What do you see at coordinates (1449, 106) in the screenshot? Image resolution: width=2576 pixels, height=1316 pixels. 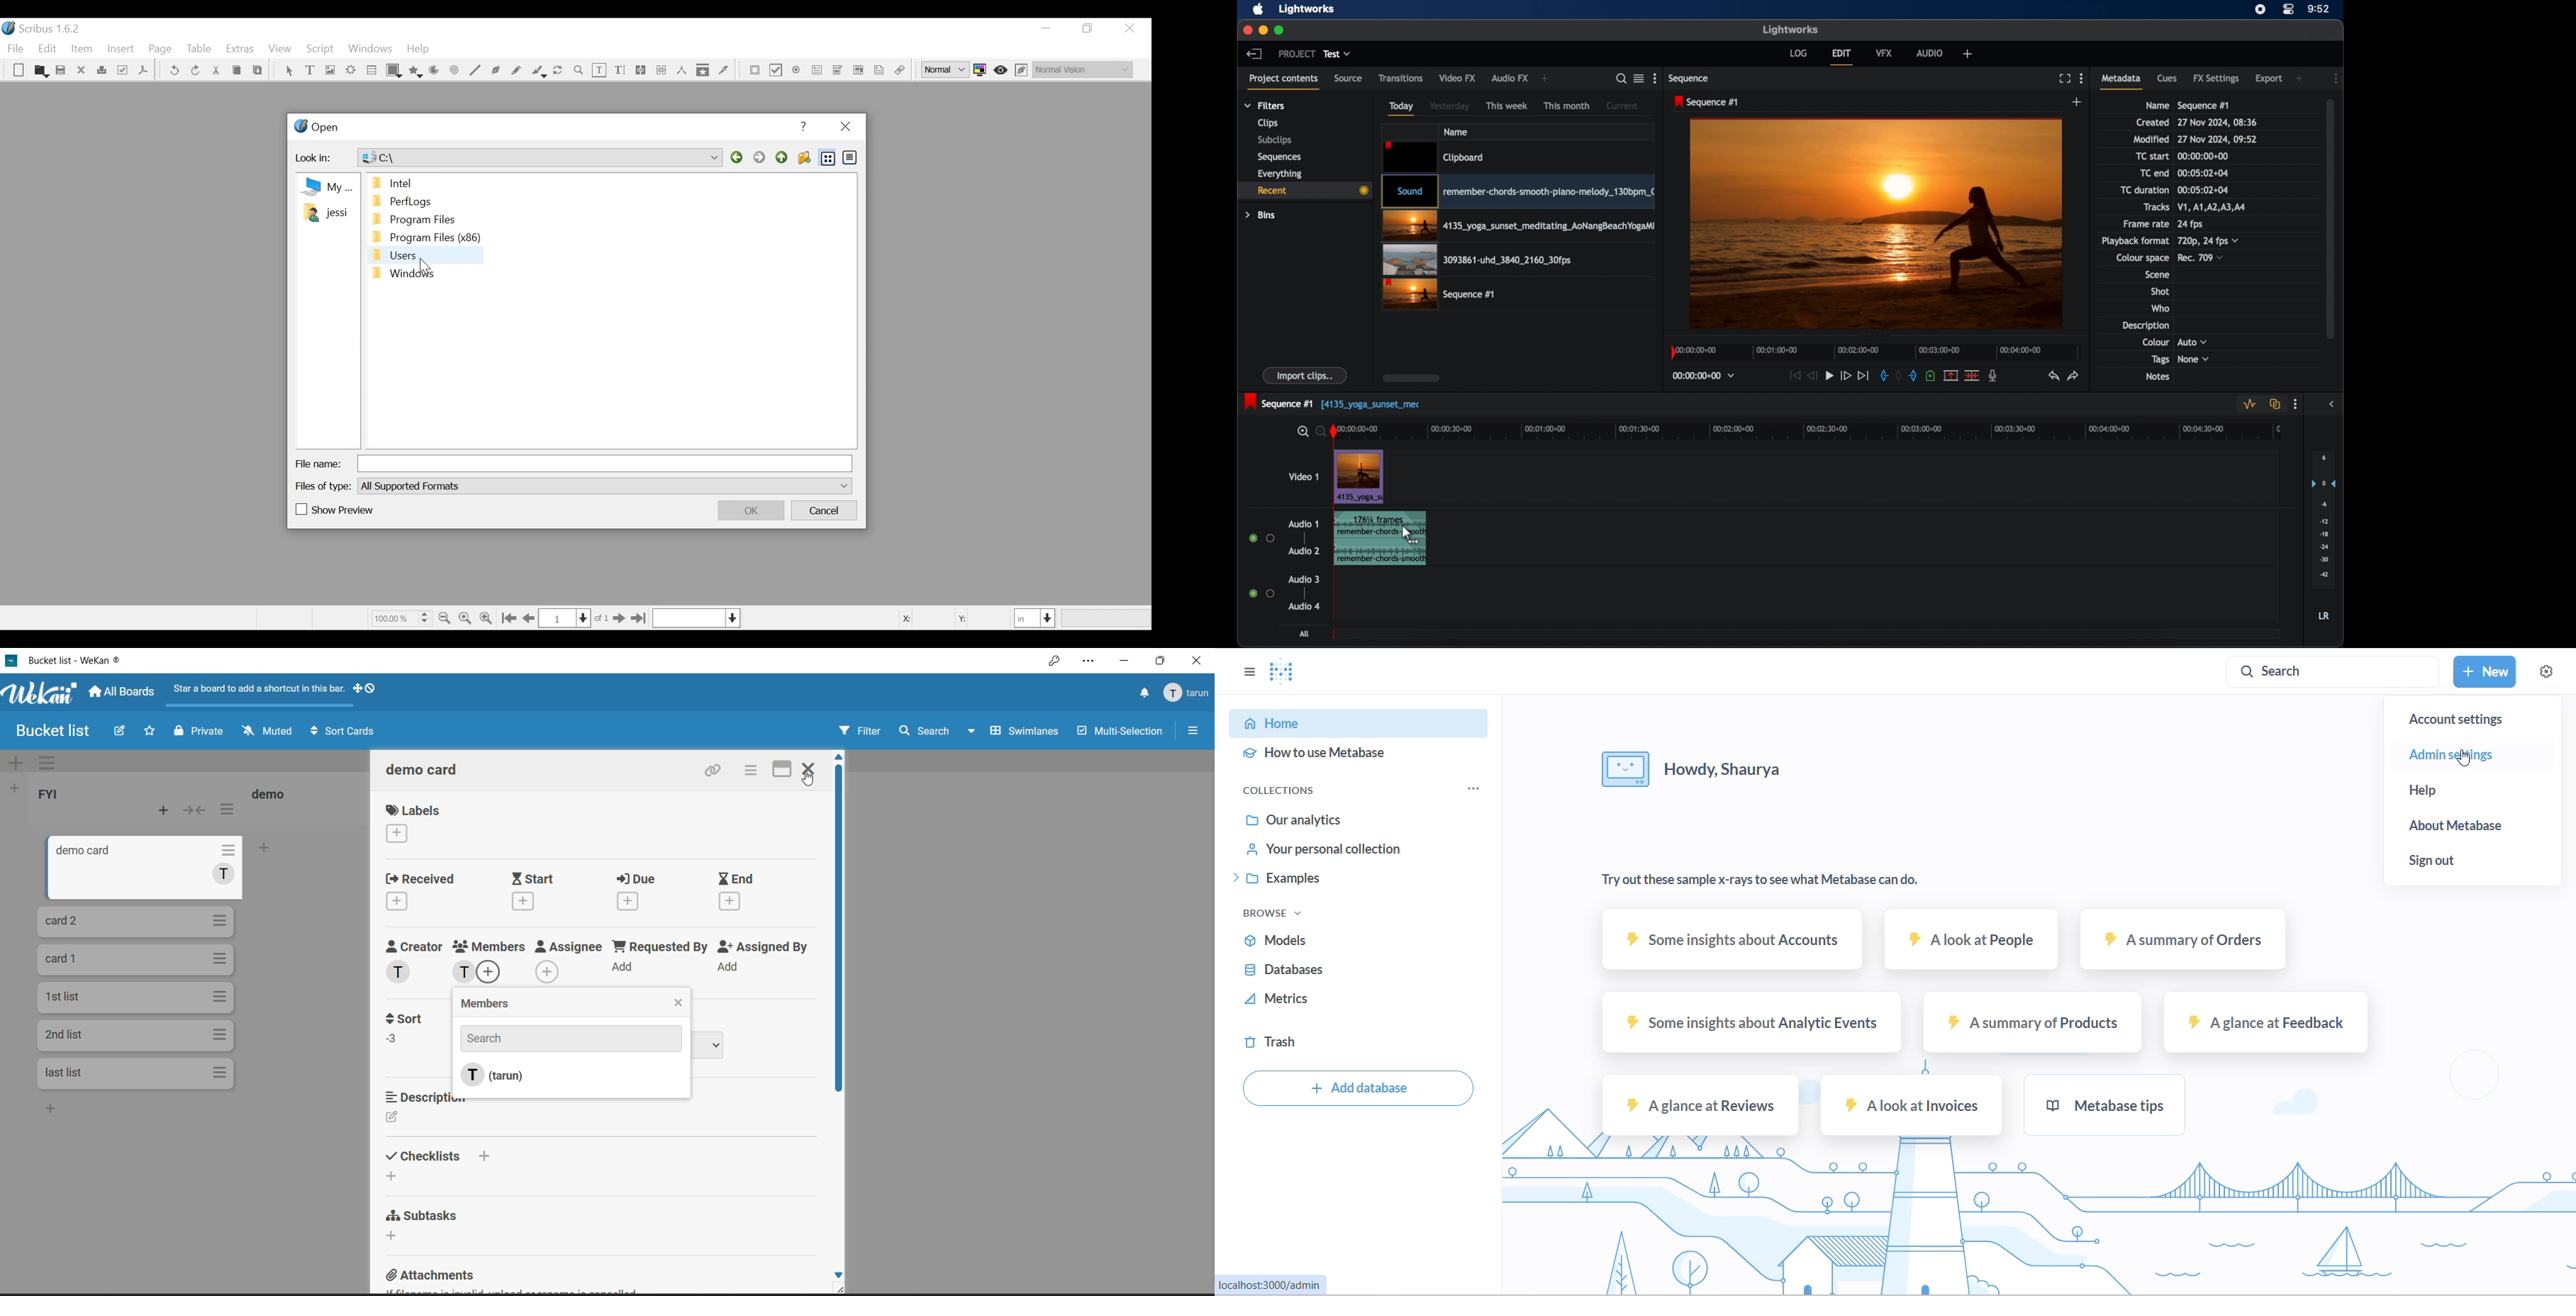 I see `yesterday` at bounding box center [1449, 106].